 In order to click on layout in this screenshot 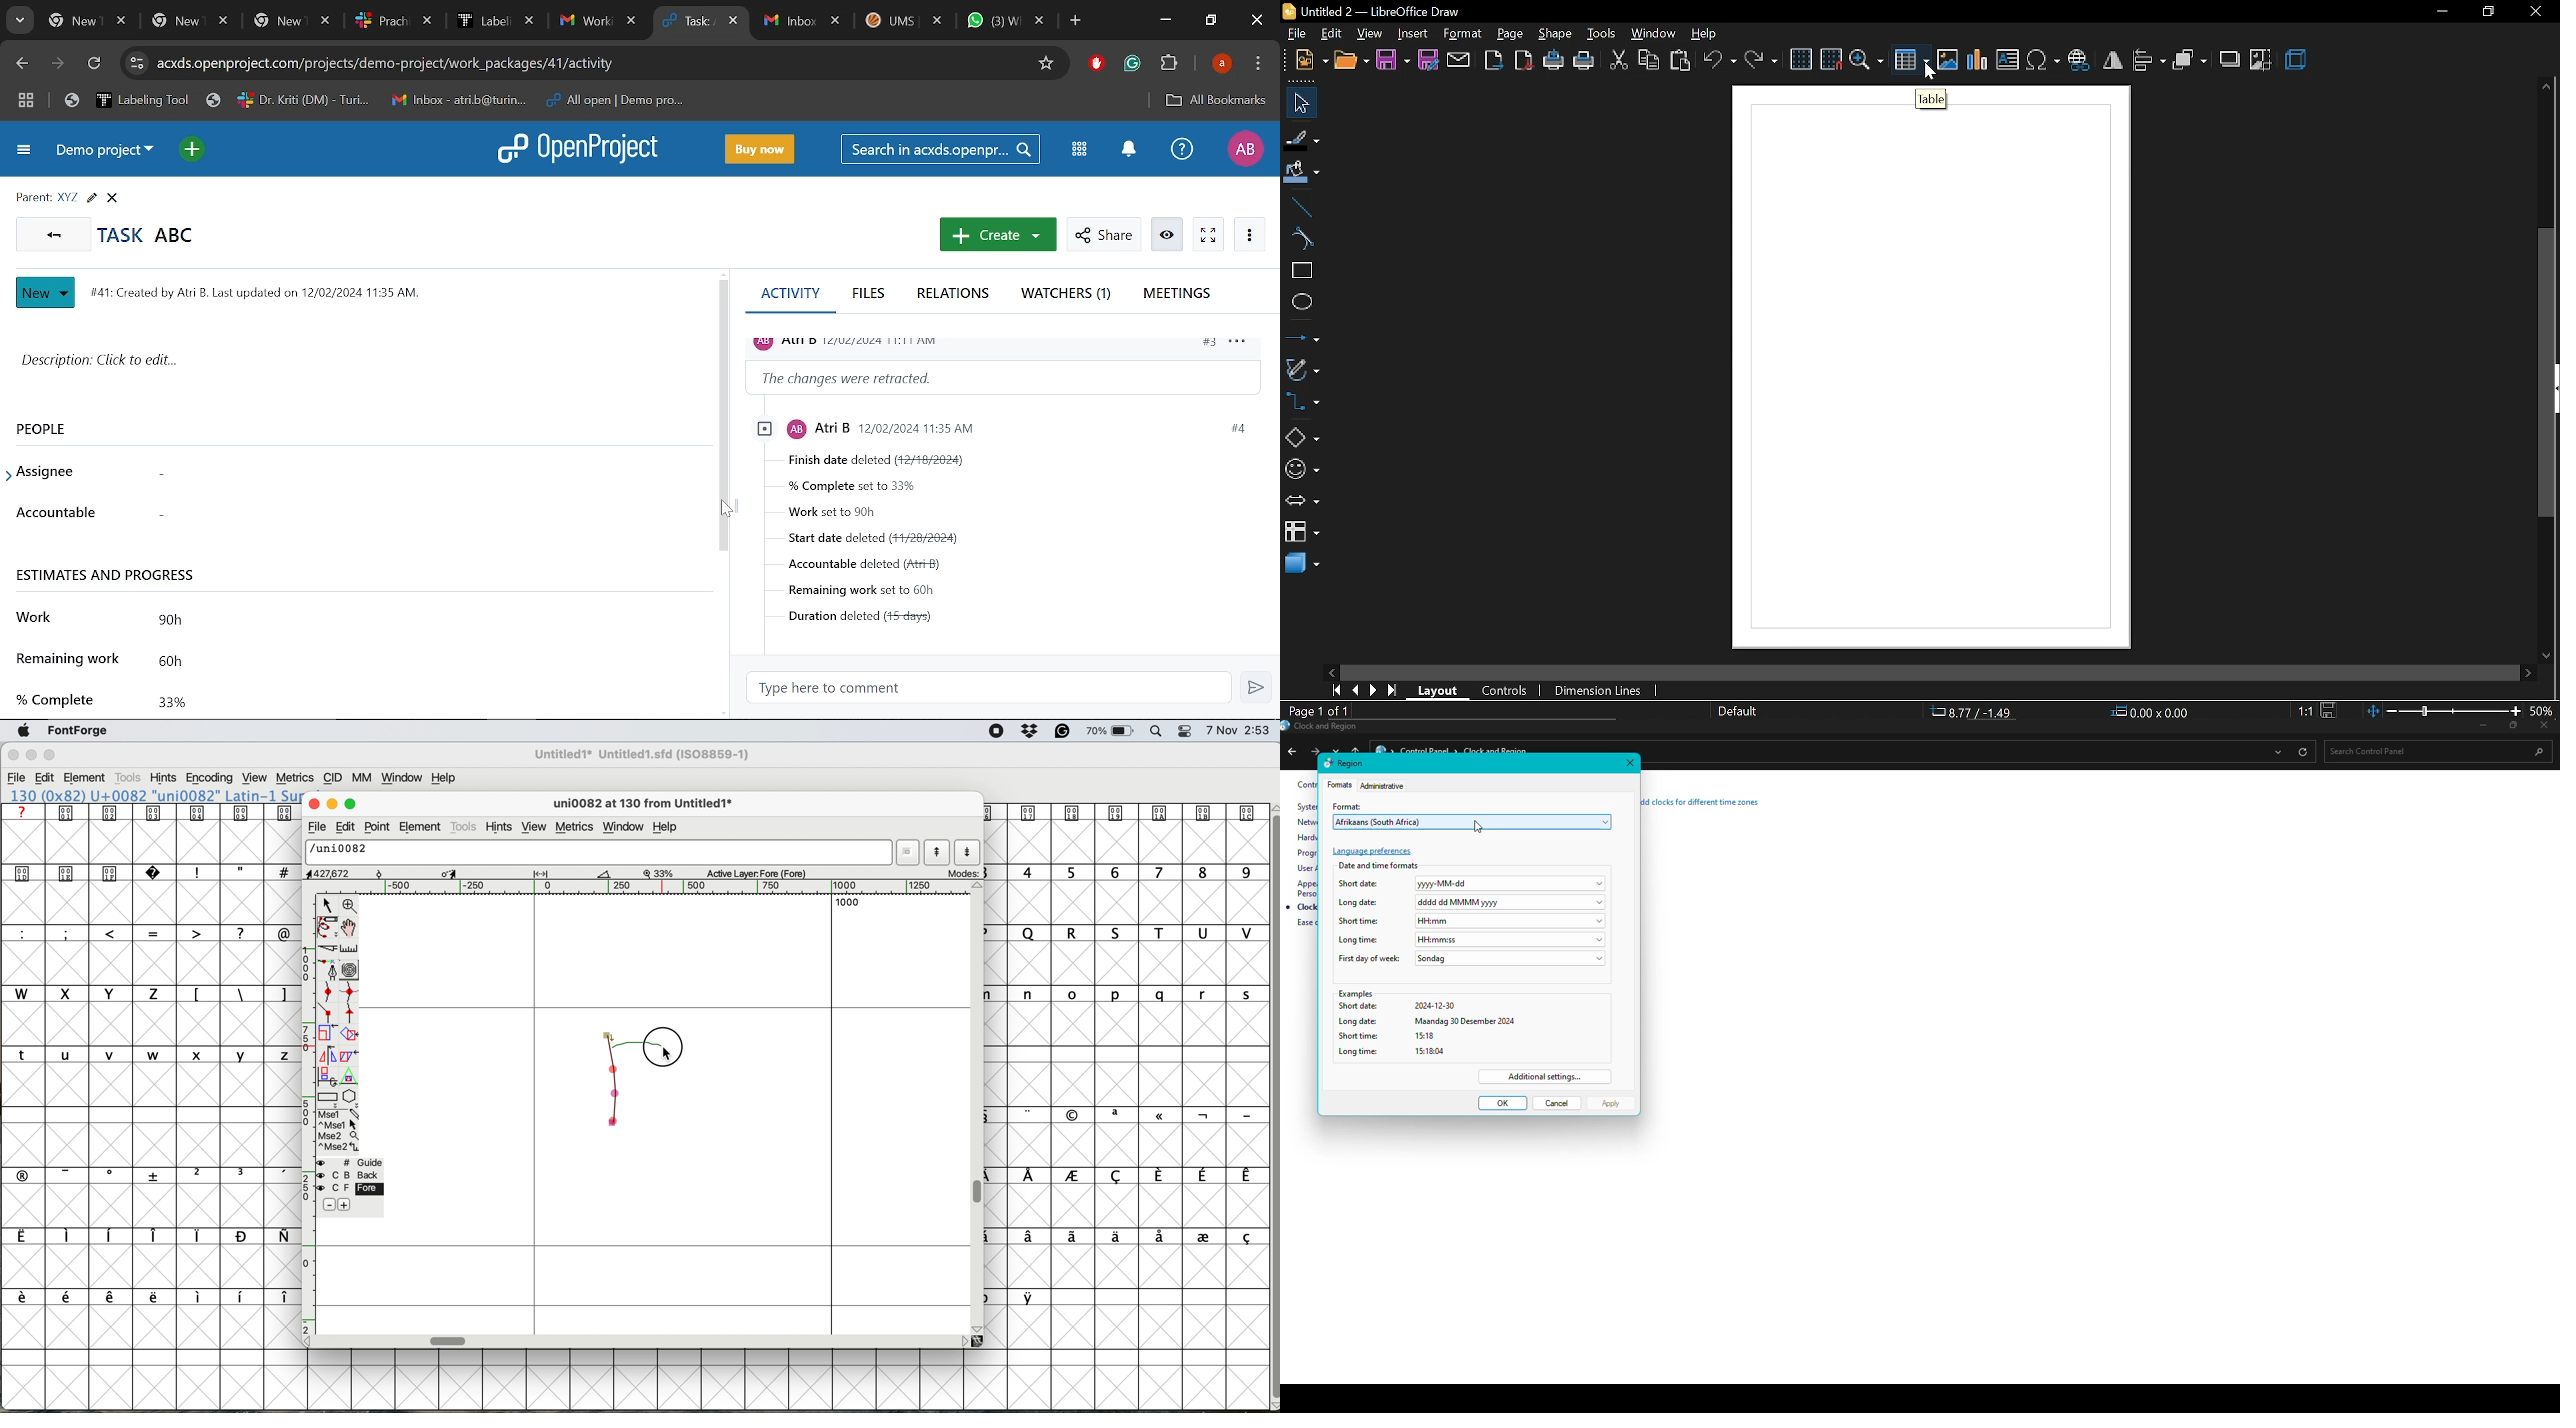, I will do `click(1441, 689)`.